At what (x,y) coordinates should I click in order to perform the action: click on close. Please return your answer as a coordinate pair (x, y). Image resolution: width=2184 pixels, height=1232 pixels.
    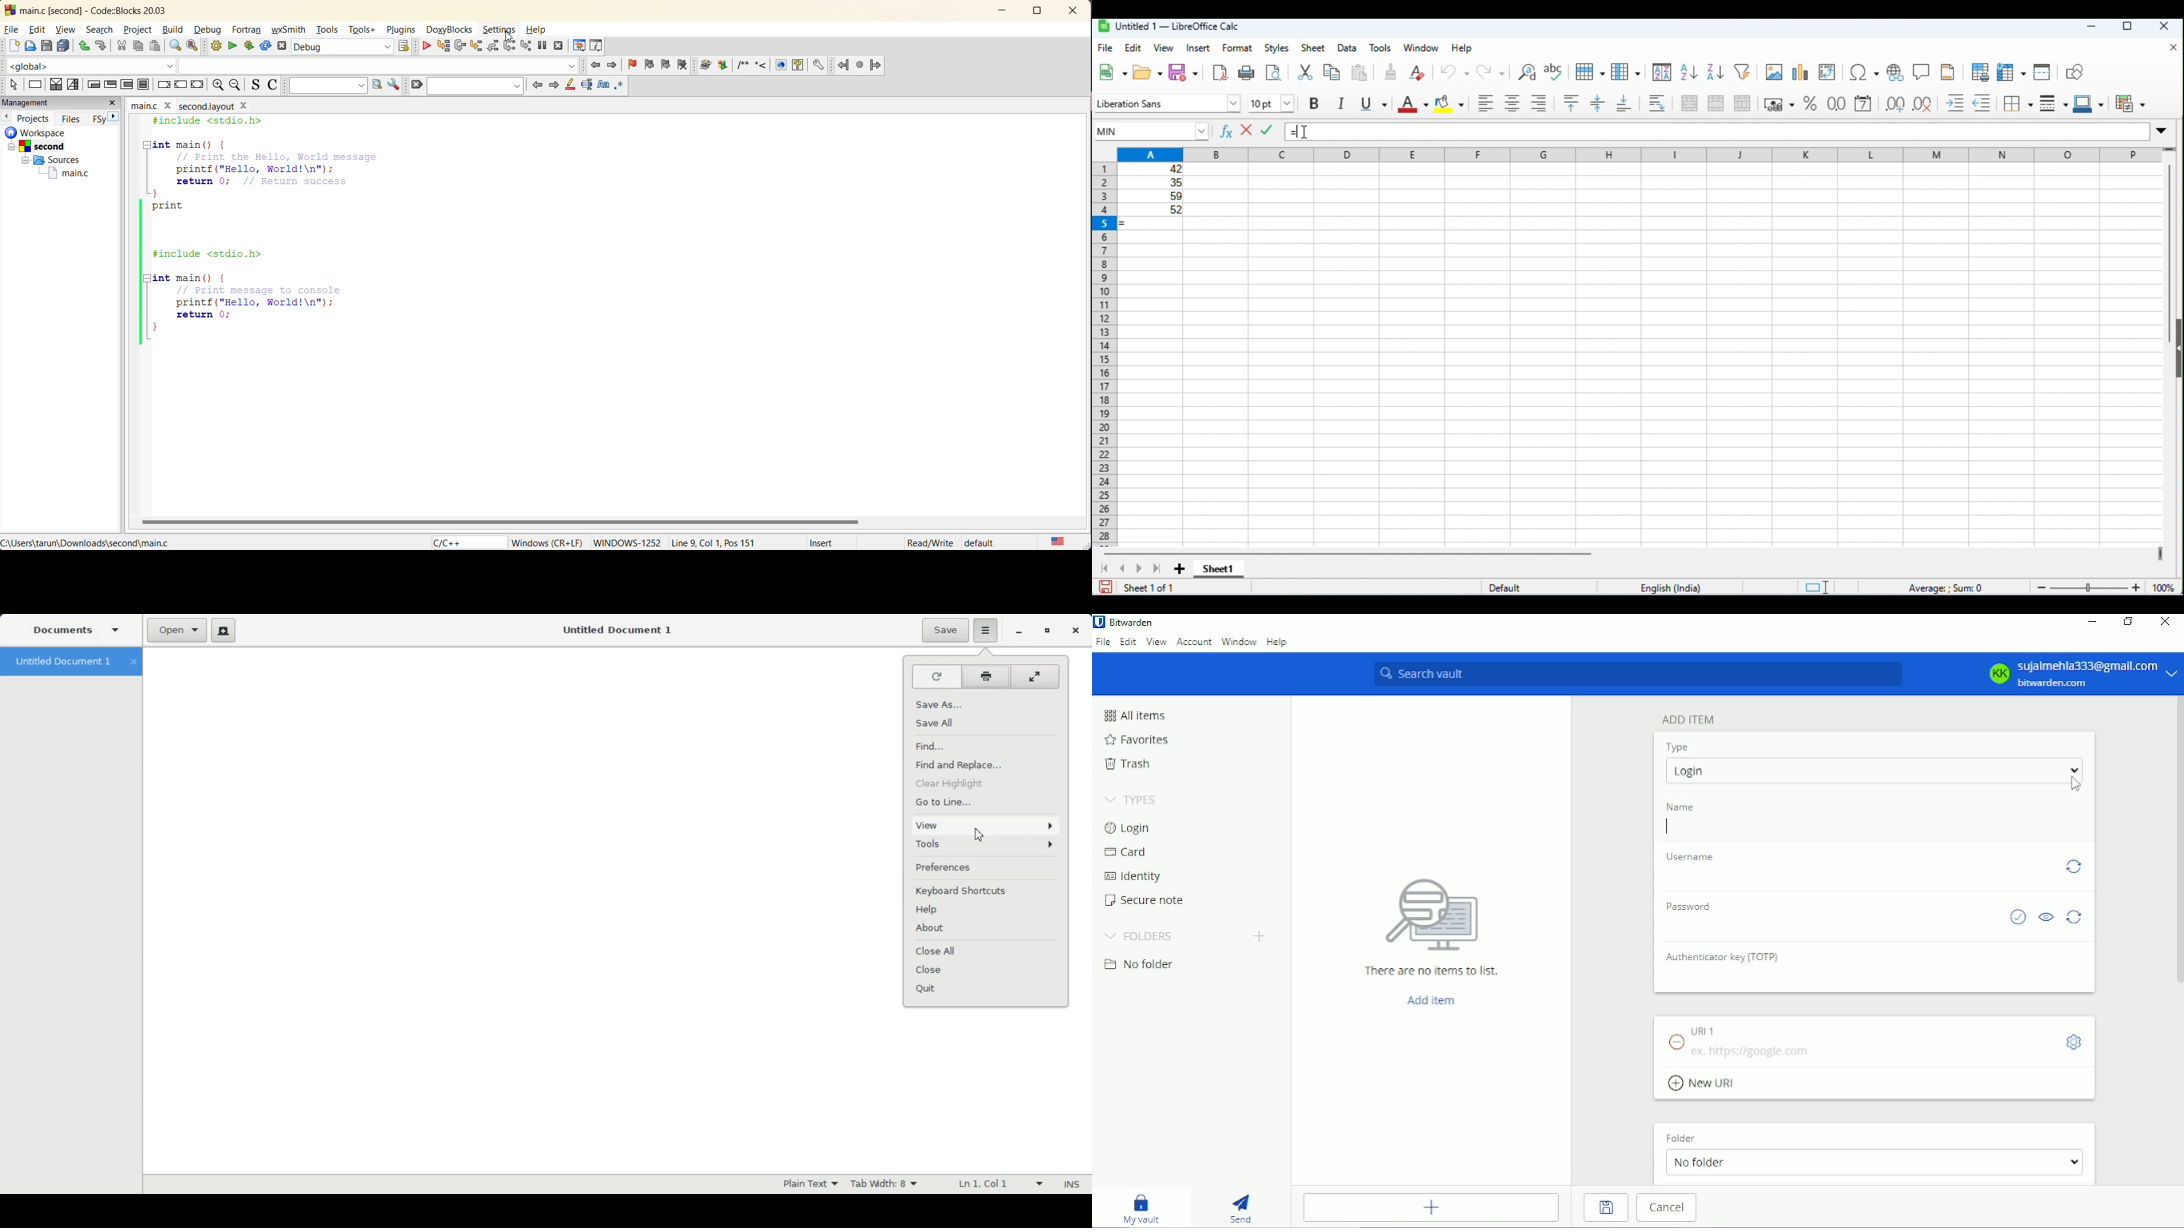
    Looking at the image, I should click on (245, 106).